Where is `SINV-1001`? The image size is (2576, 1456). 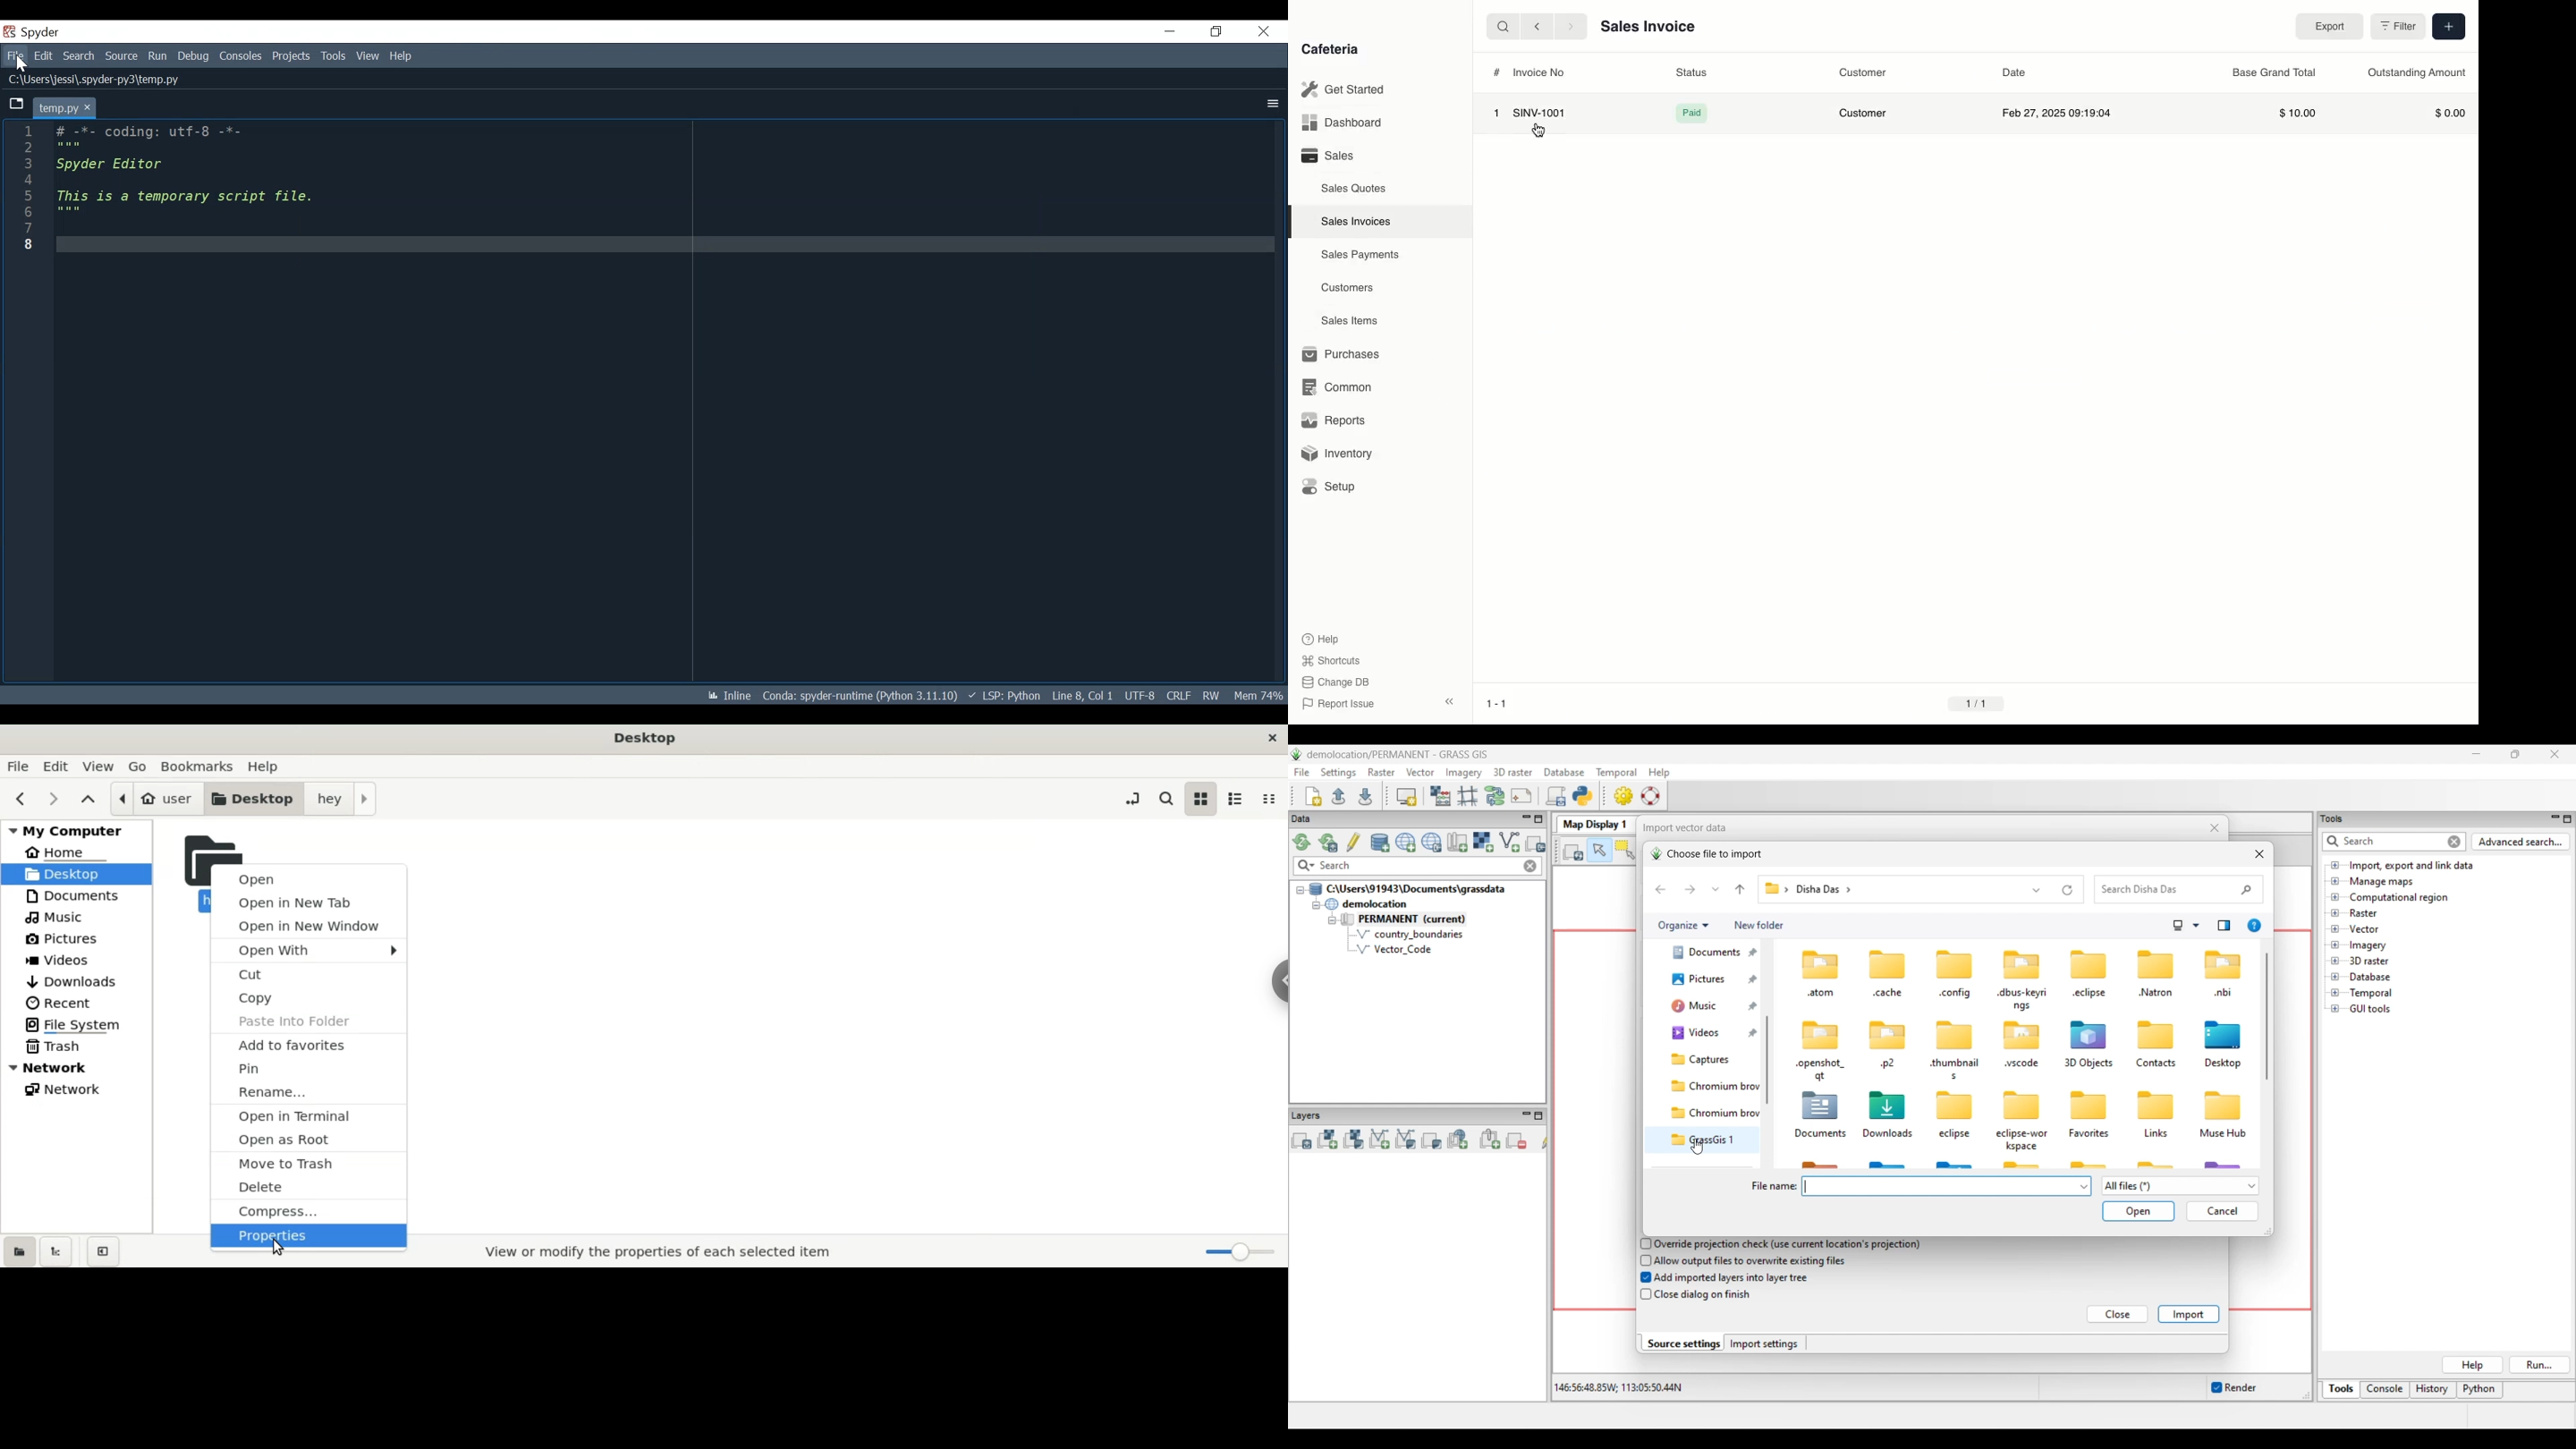
SINV-1001 is located at coordinates (1539, 112).